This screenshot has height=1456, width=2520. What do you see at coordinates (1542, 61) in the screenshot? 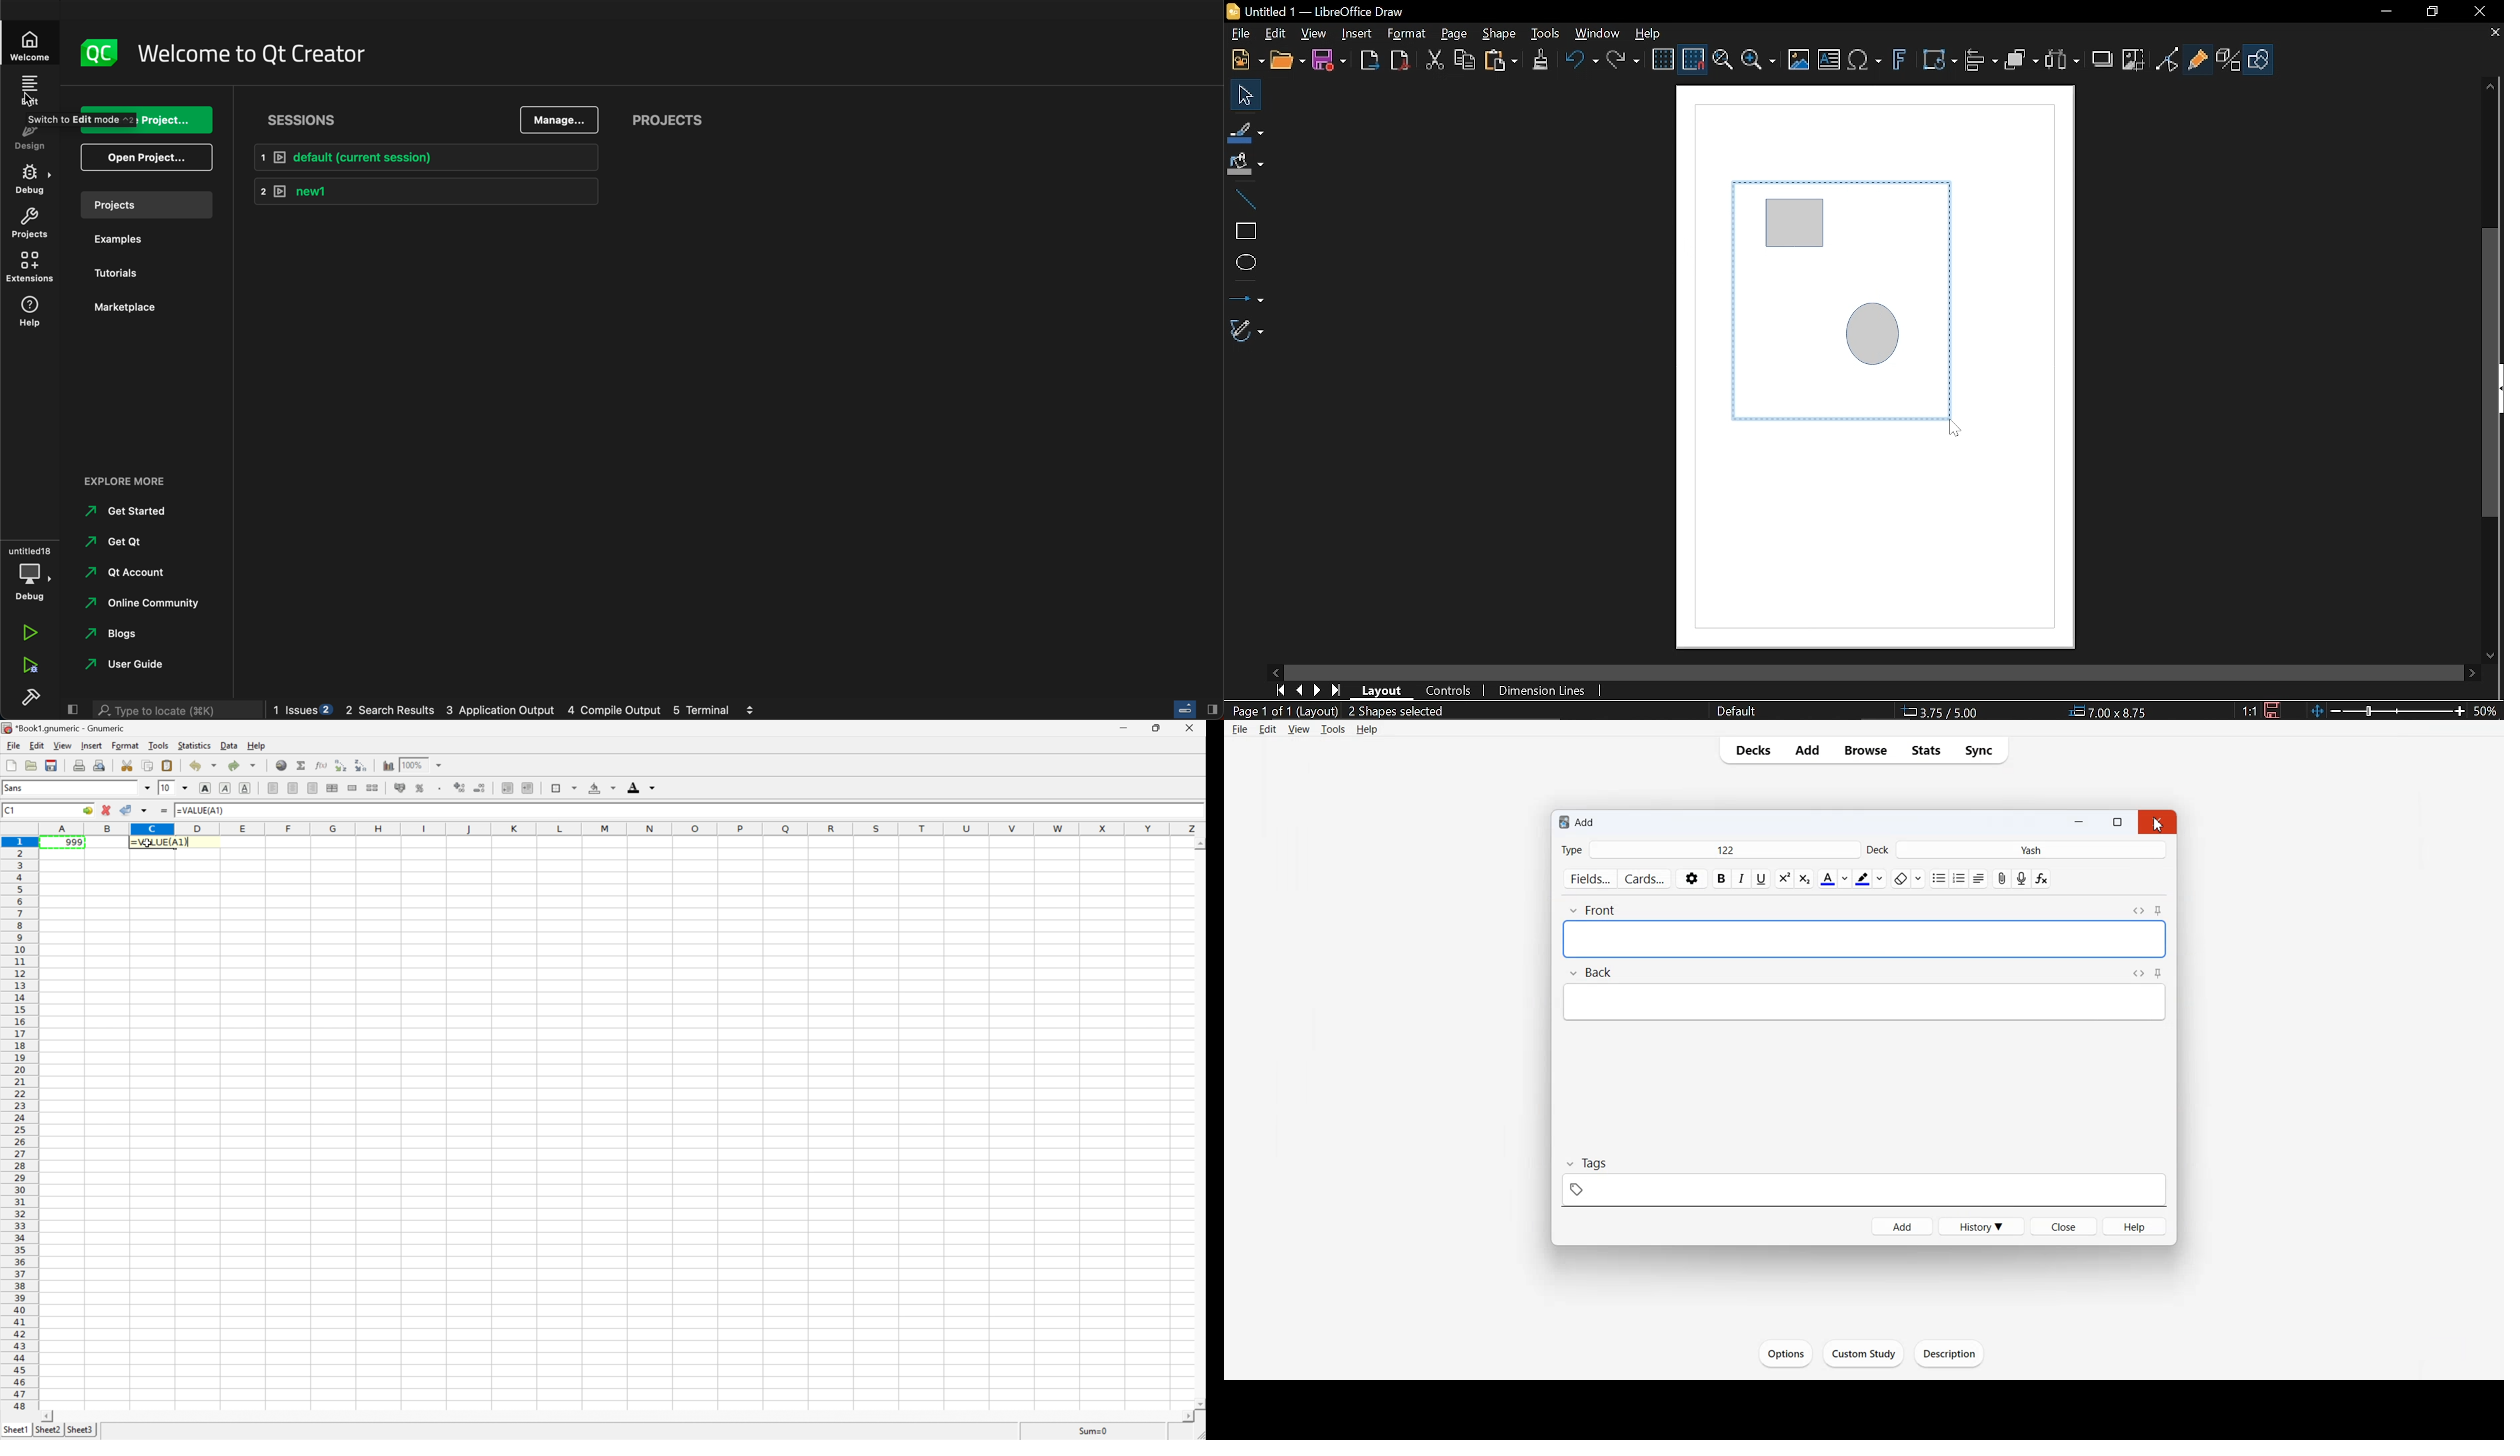
I see `Clone` at bounding box center [1542, 61].